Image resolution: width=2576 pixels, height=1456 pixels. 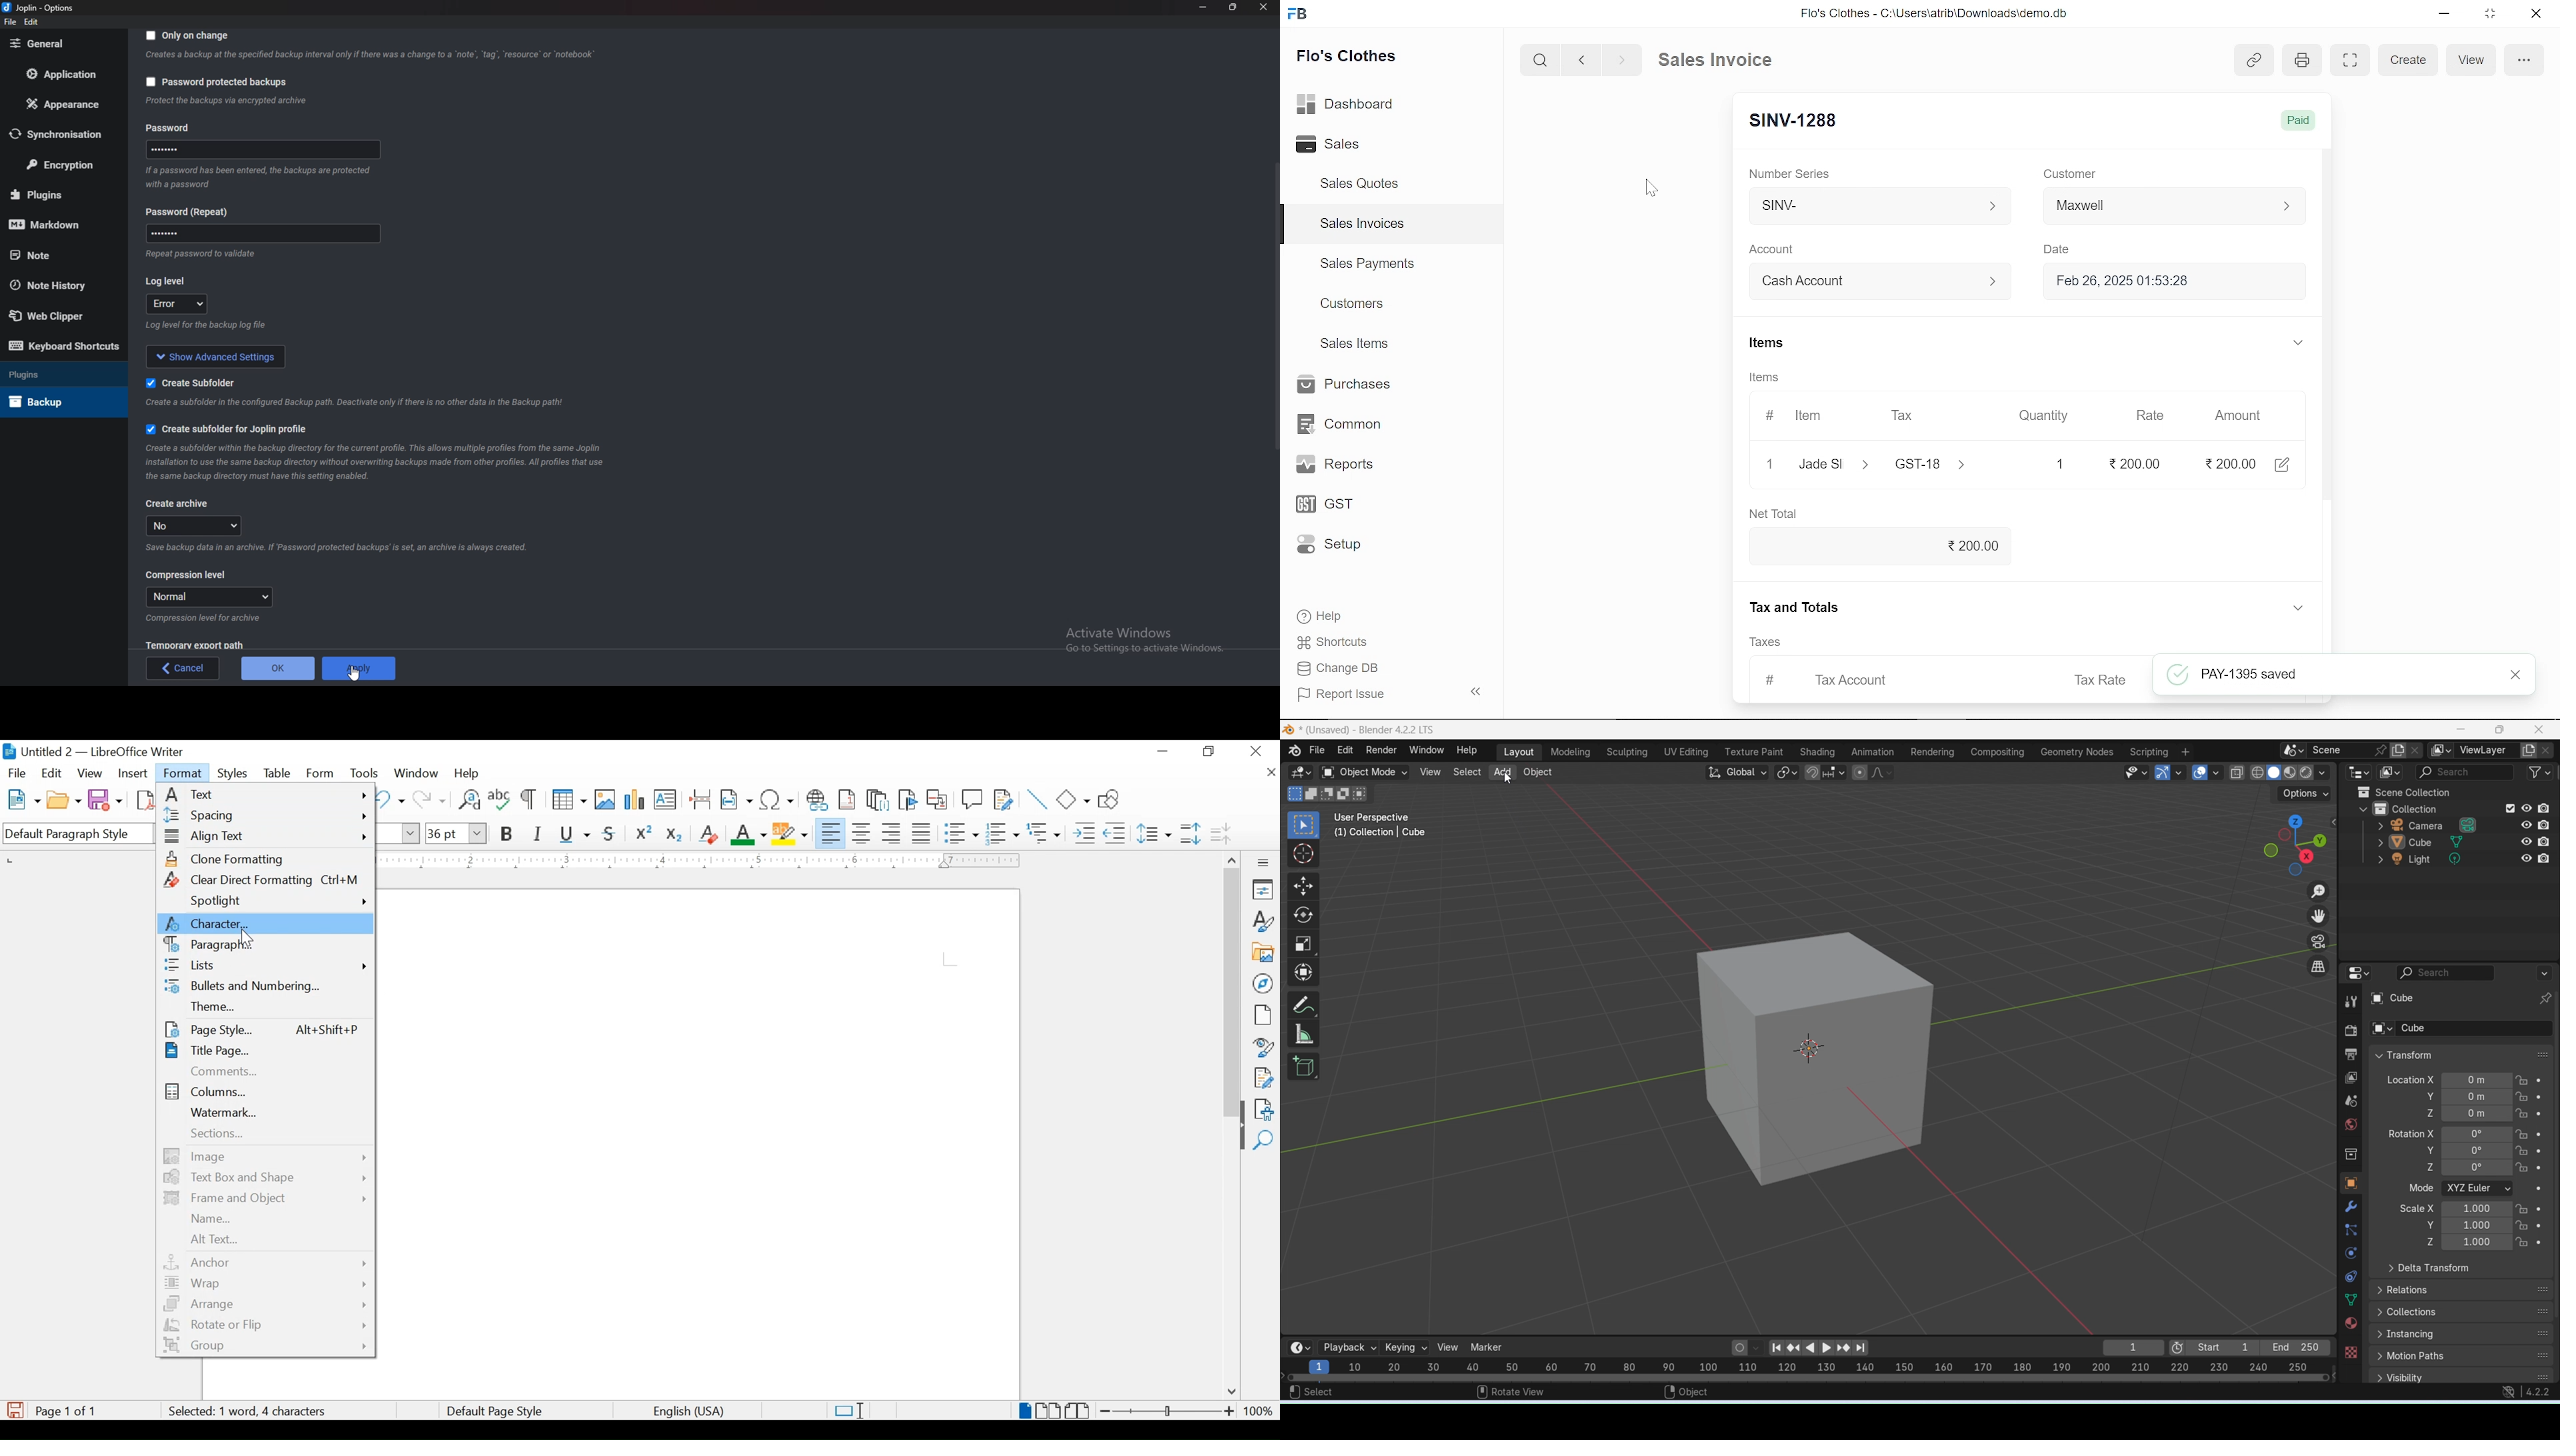 What do you see at coordinates (1353, 304) in the screenshot?
I see `Customers.` at bounding box center [1353, 304].